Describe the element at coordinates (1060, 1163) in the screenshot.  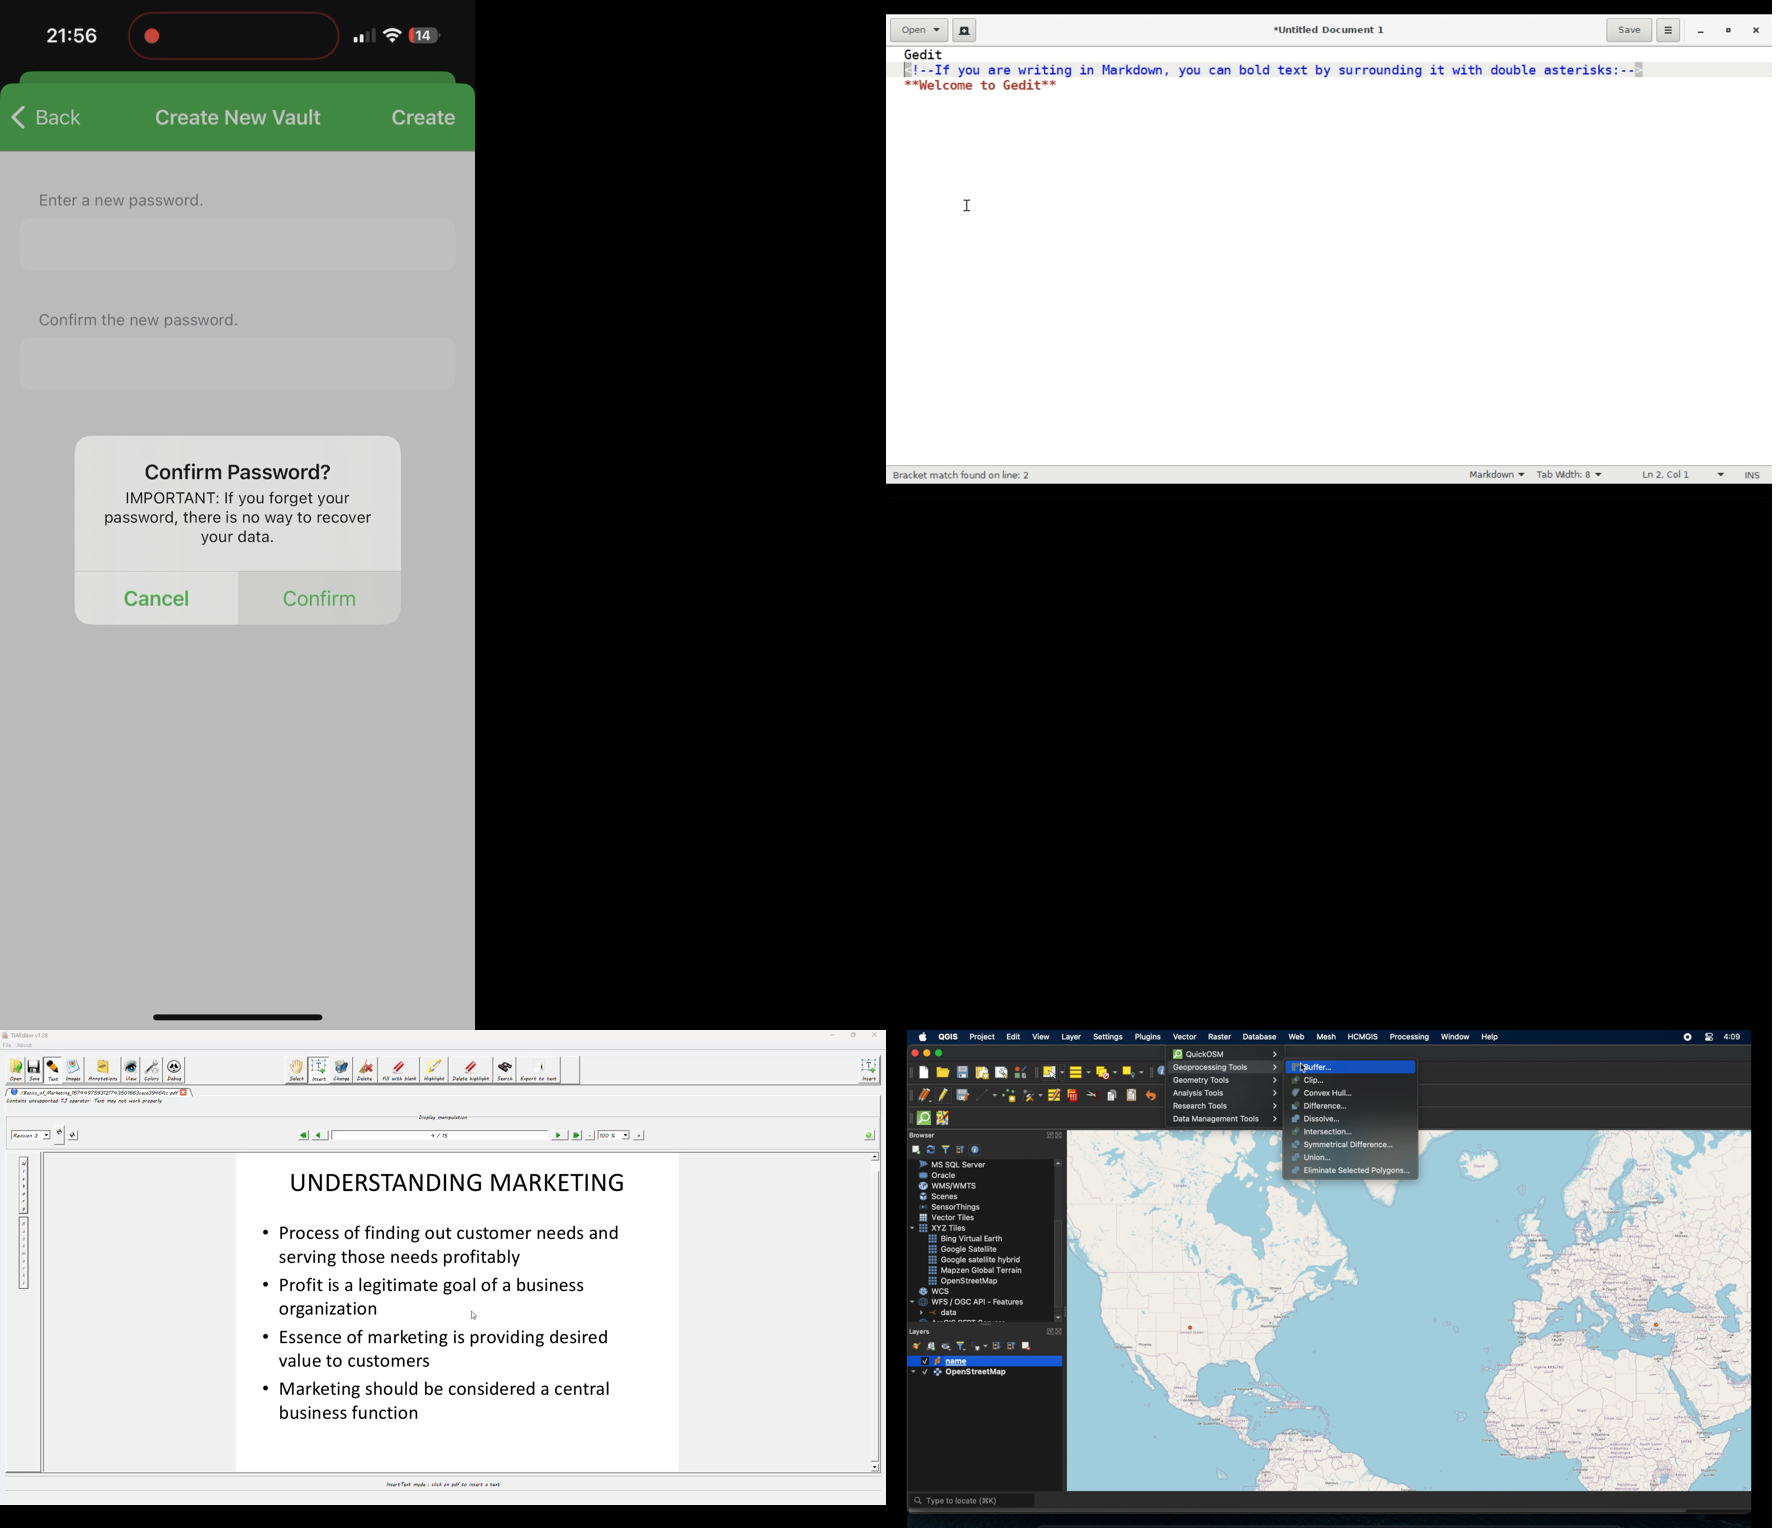
I see `scroll up arrow` at that location.